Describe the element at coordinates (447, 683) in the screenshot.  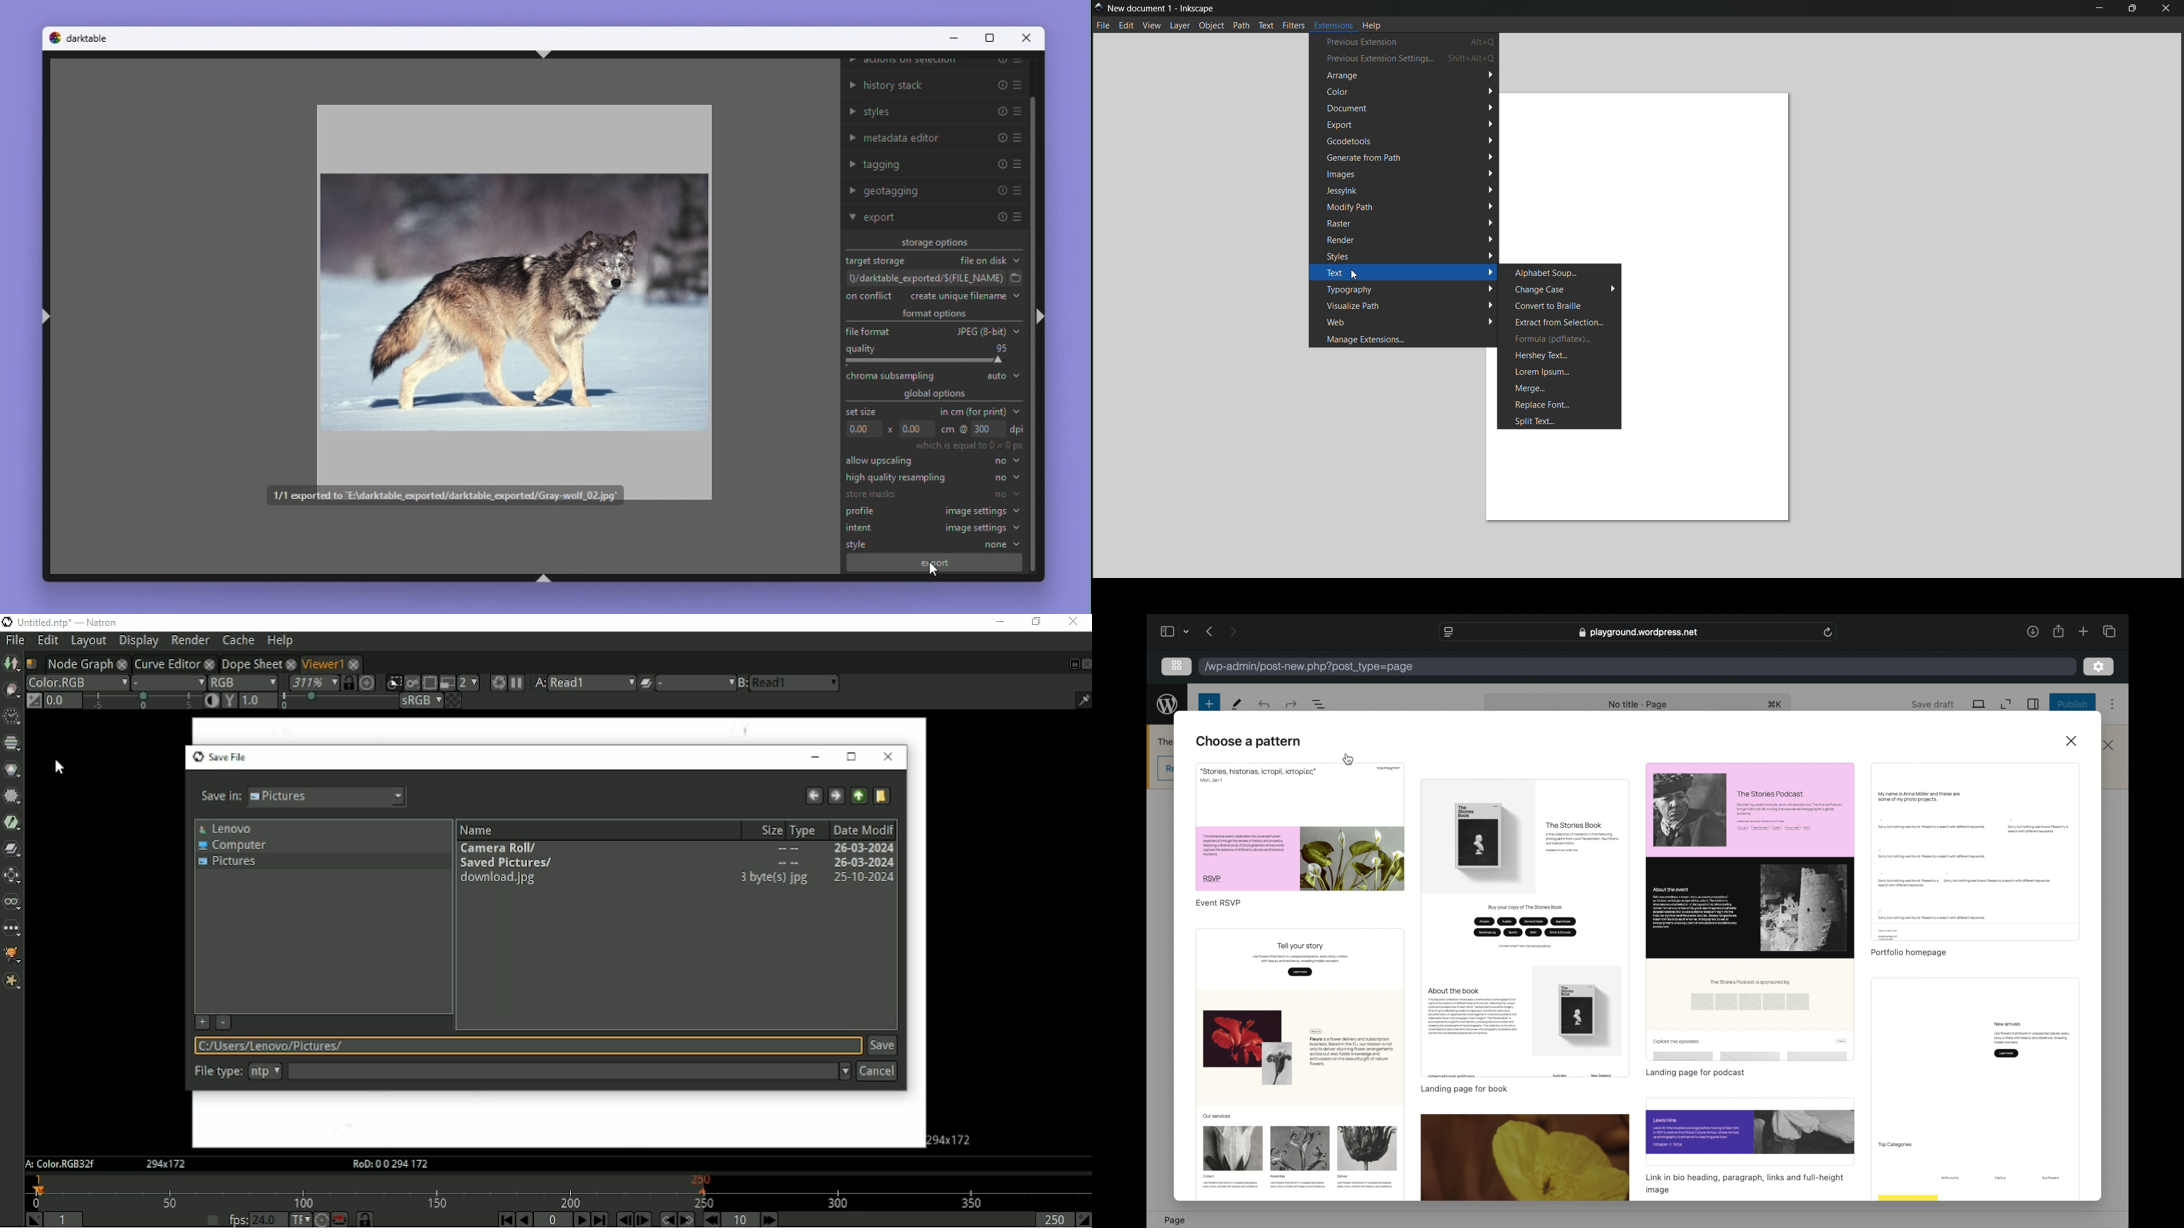
I see `Proxy mode` at that location.